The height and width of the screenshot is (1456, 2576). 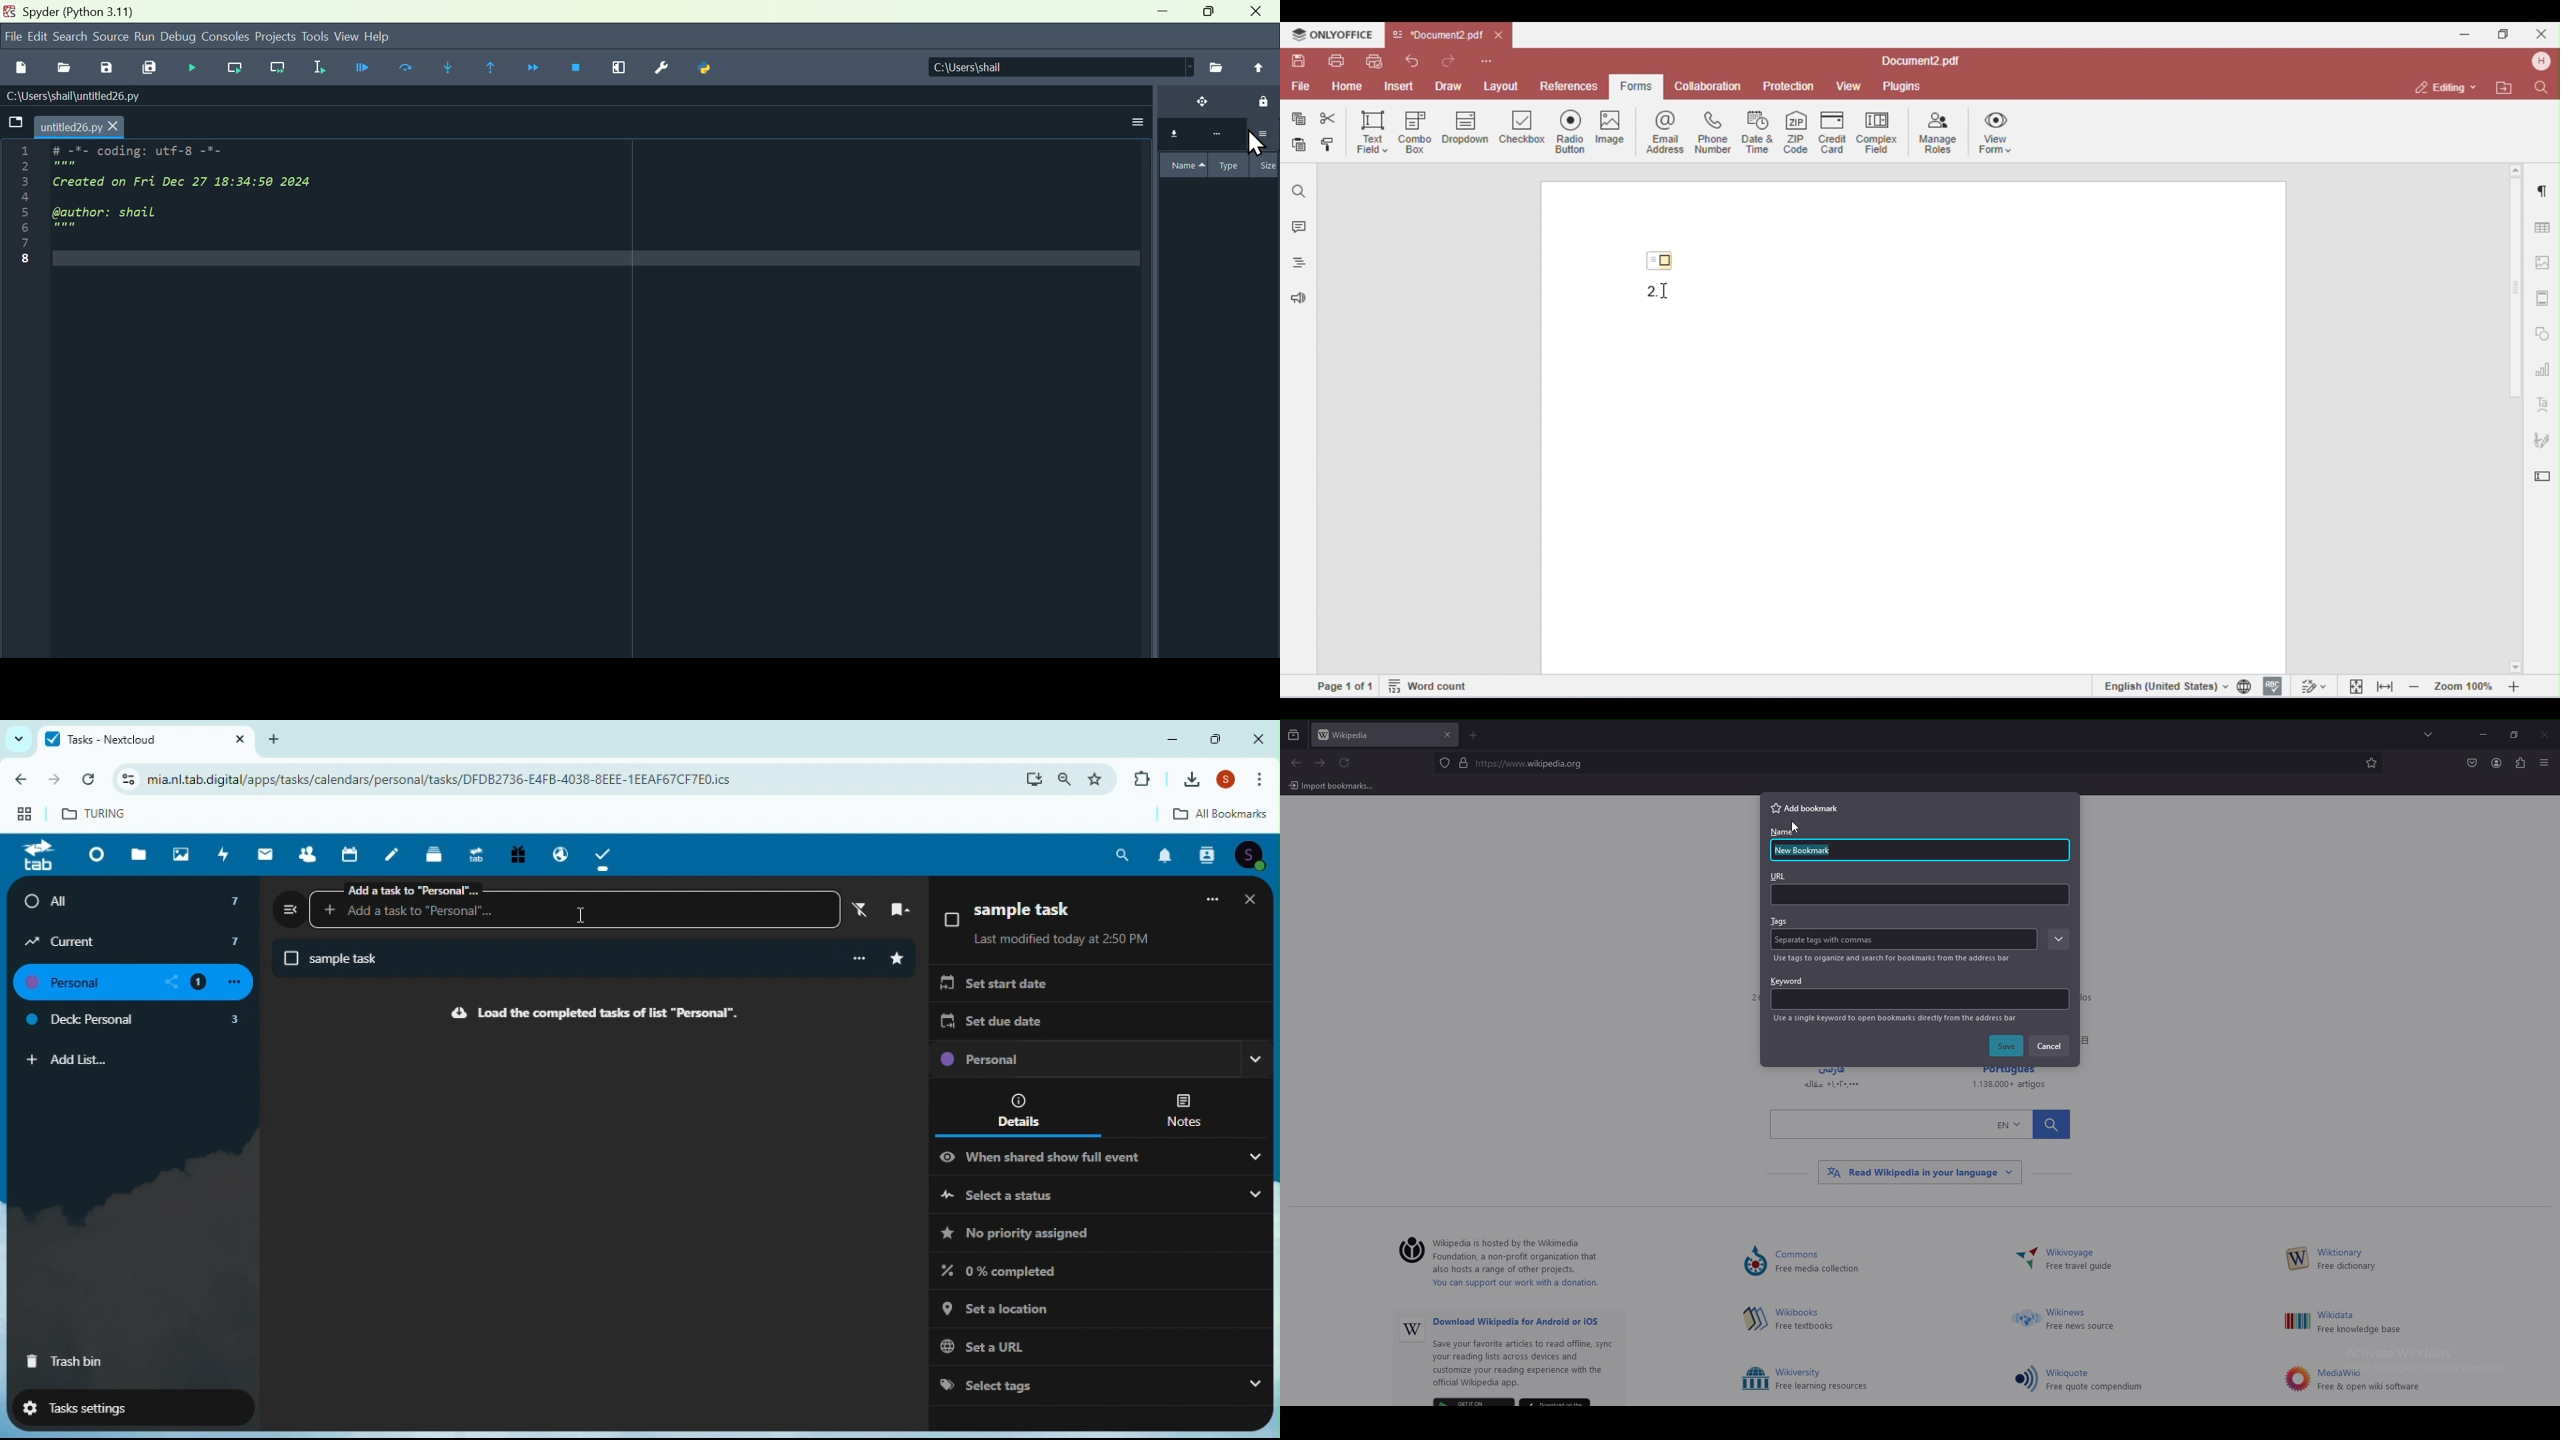 What do you see at coordinates (1215, 67) in the screenshot?
I see `files` at bounding box center [1215, 67].